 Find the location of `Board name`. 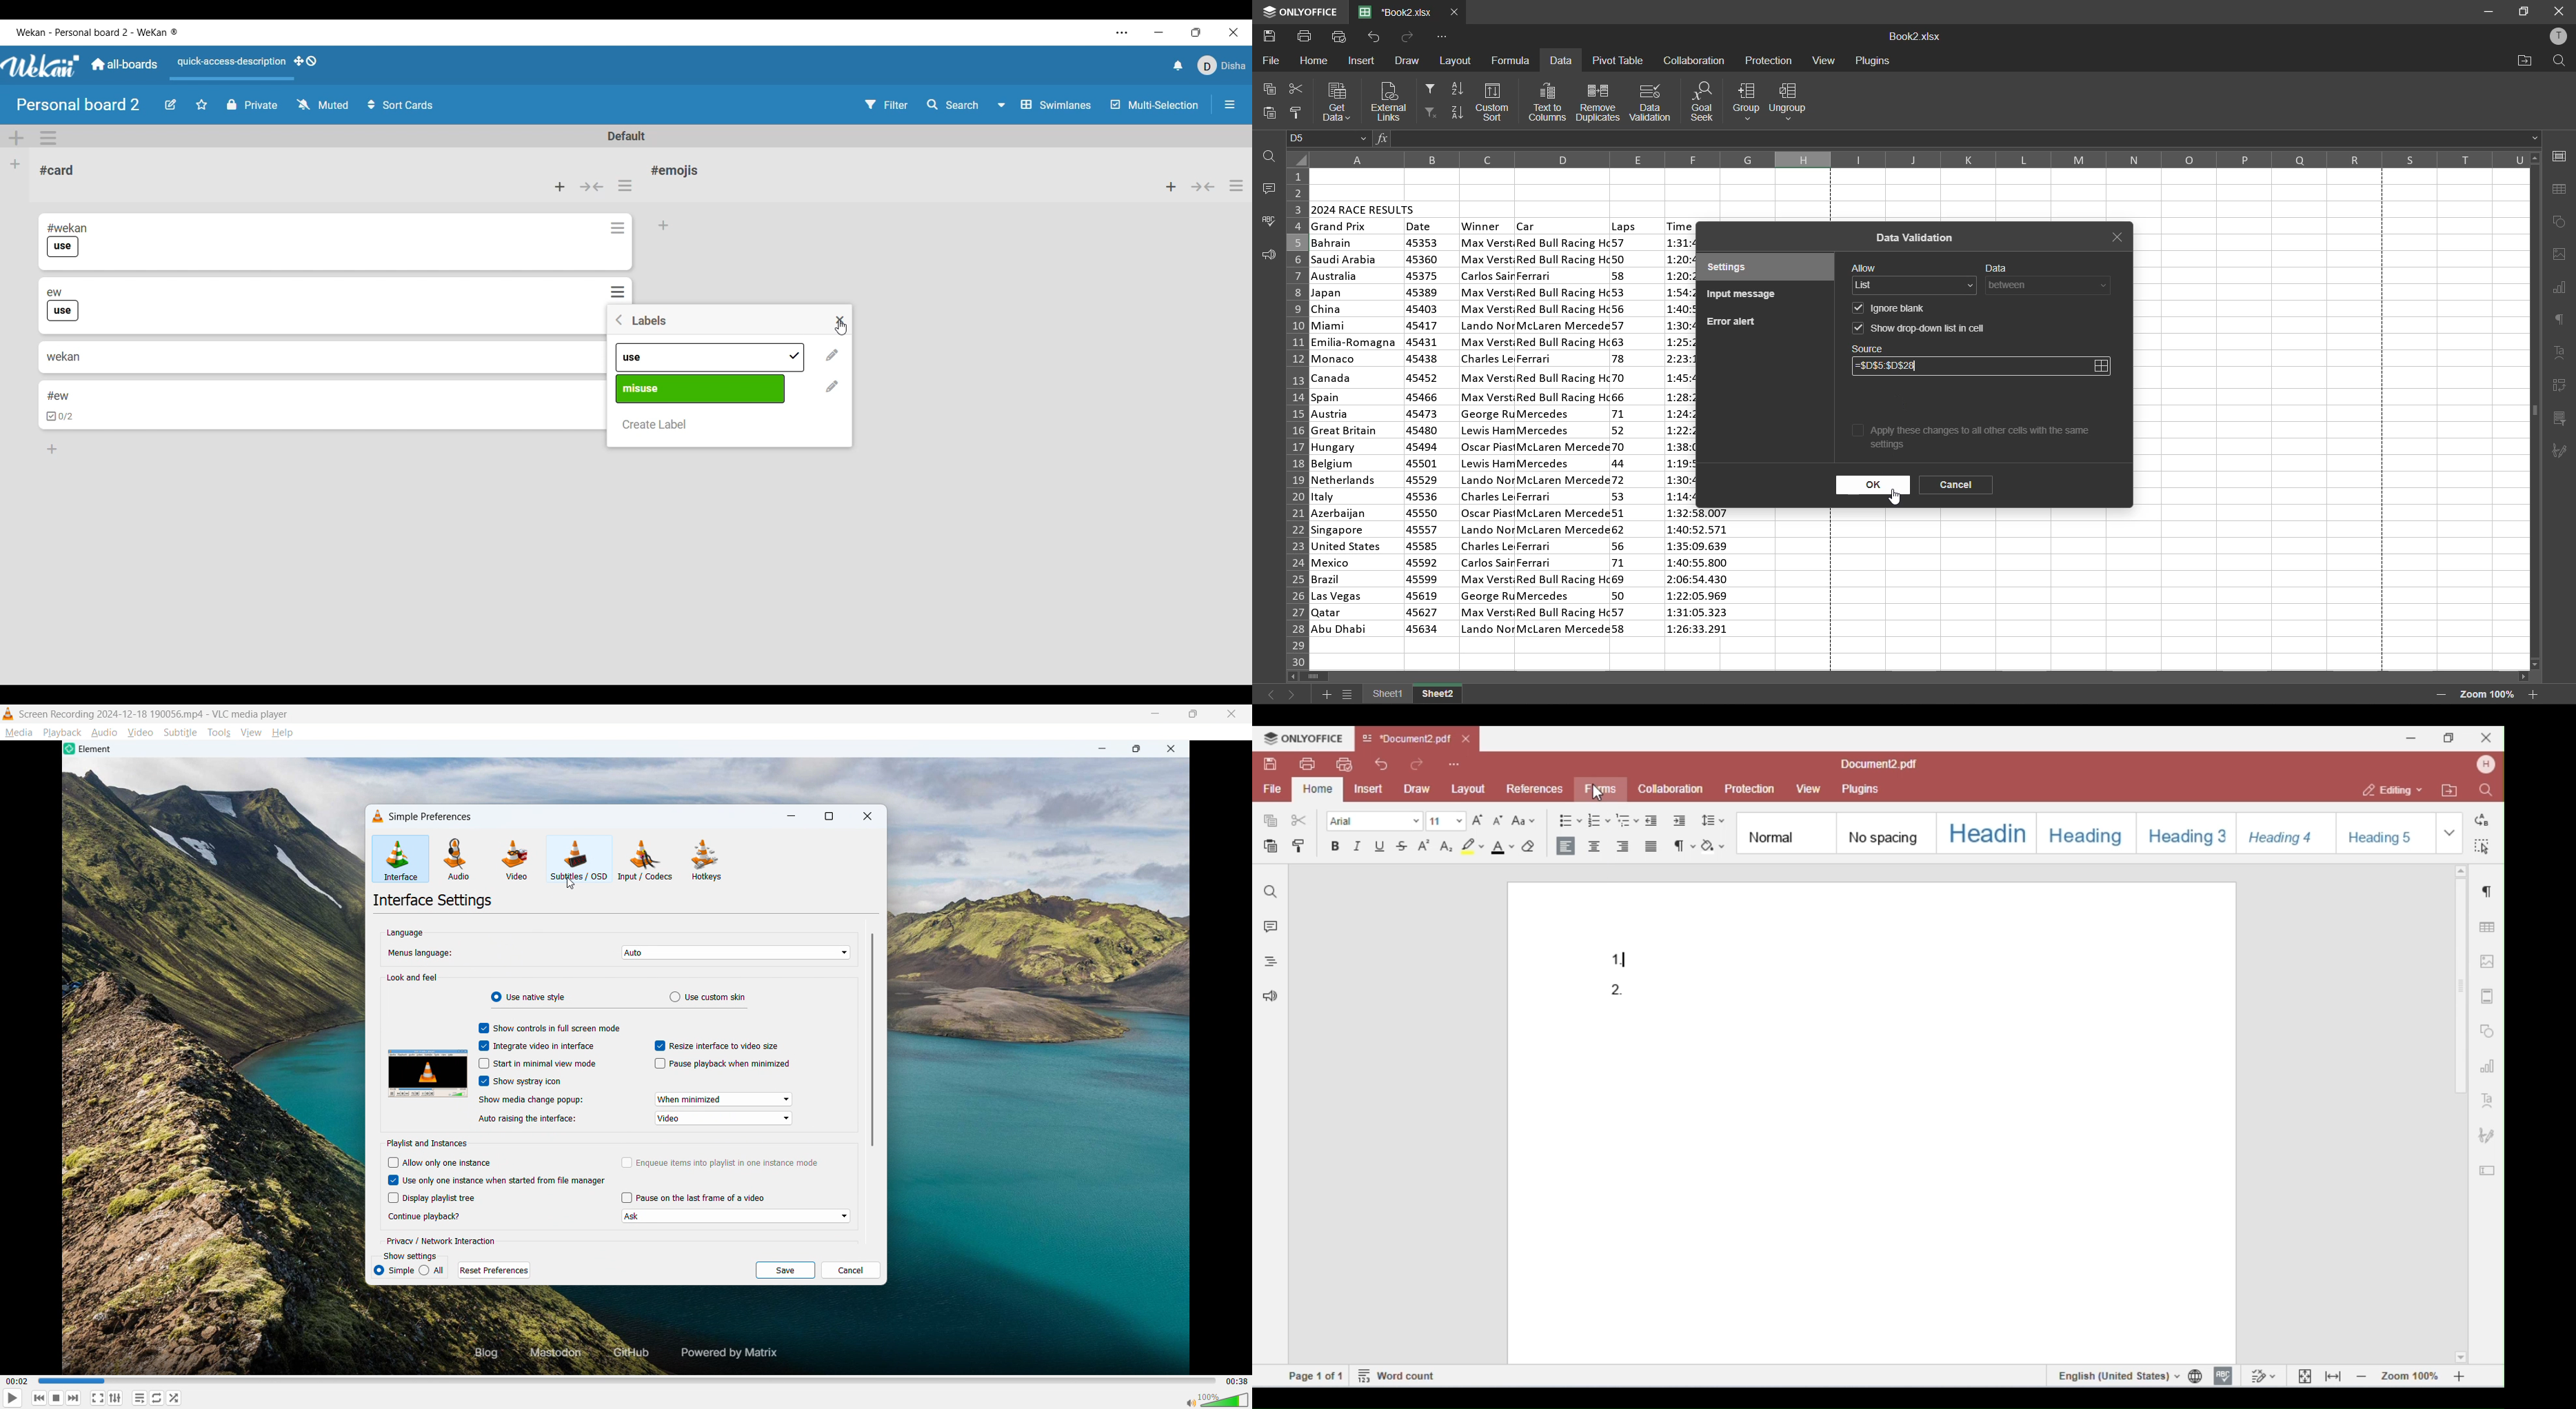

Board name is located at coordinates (78, 104).